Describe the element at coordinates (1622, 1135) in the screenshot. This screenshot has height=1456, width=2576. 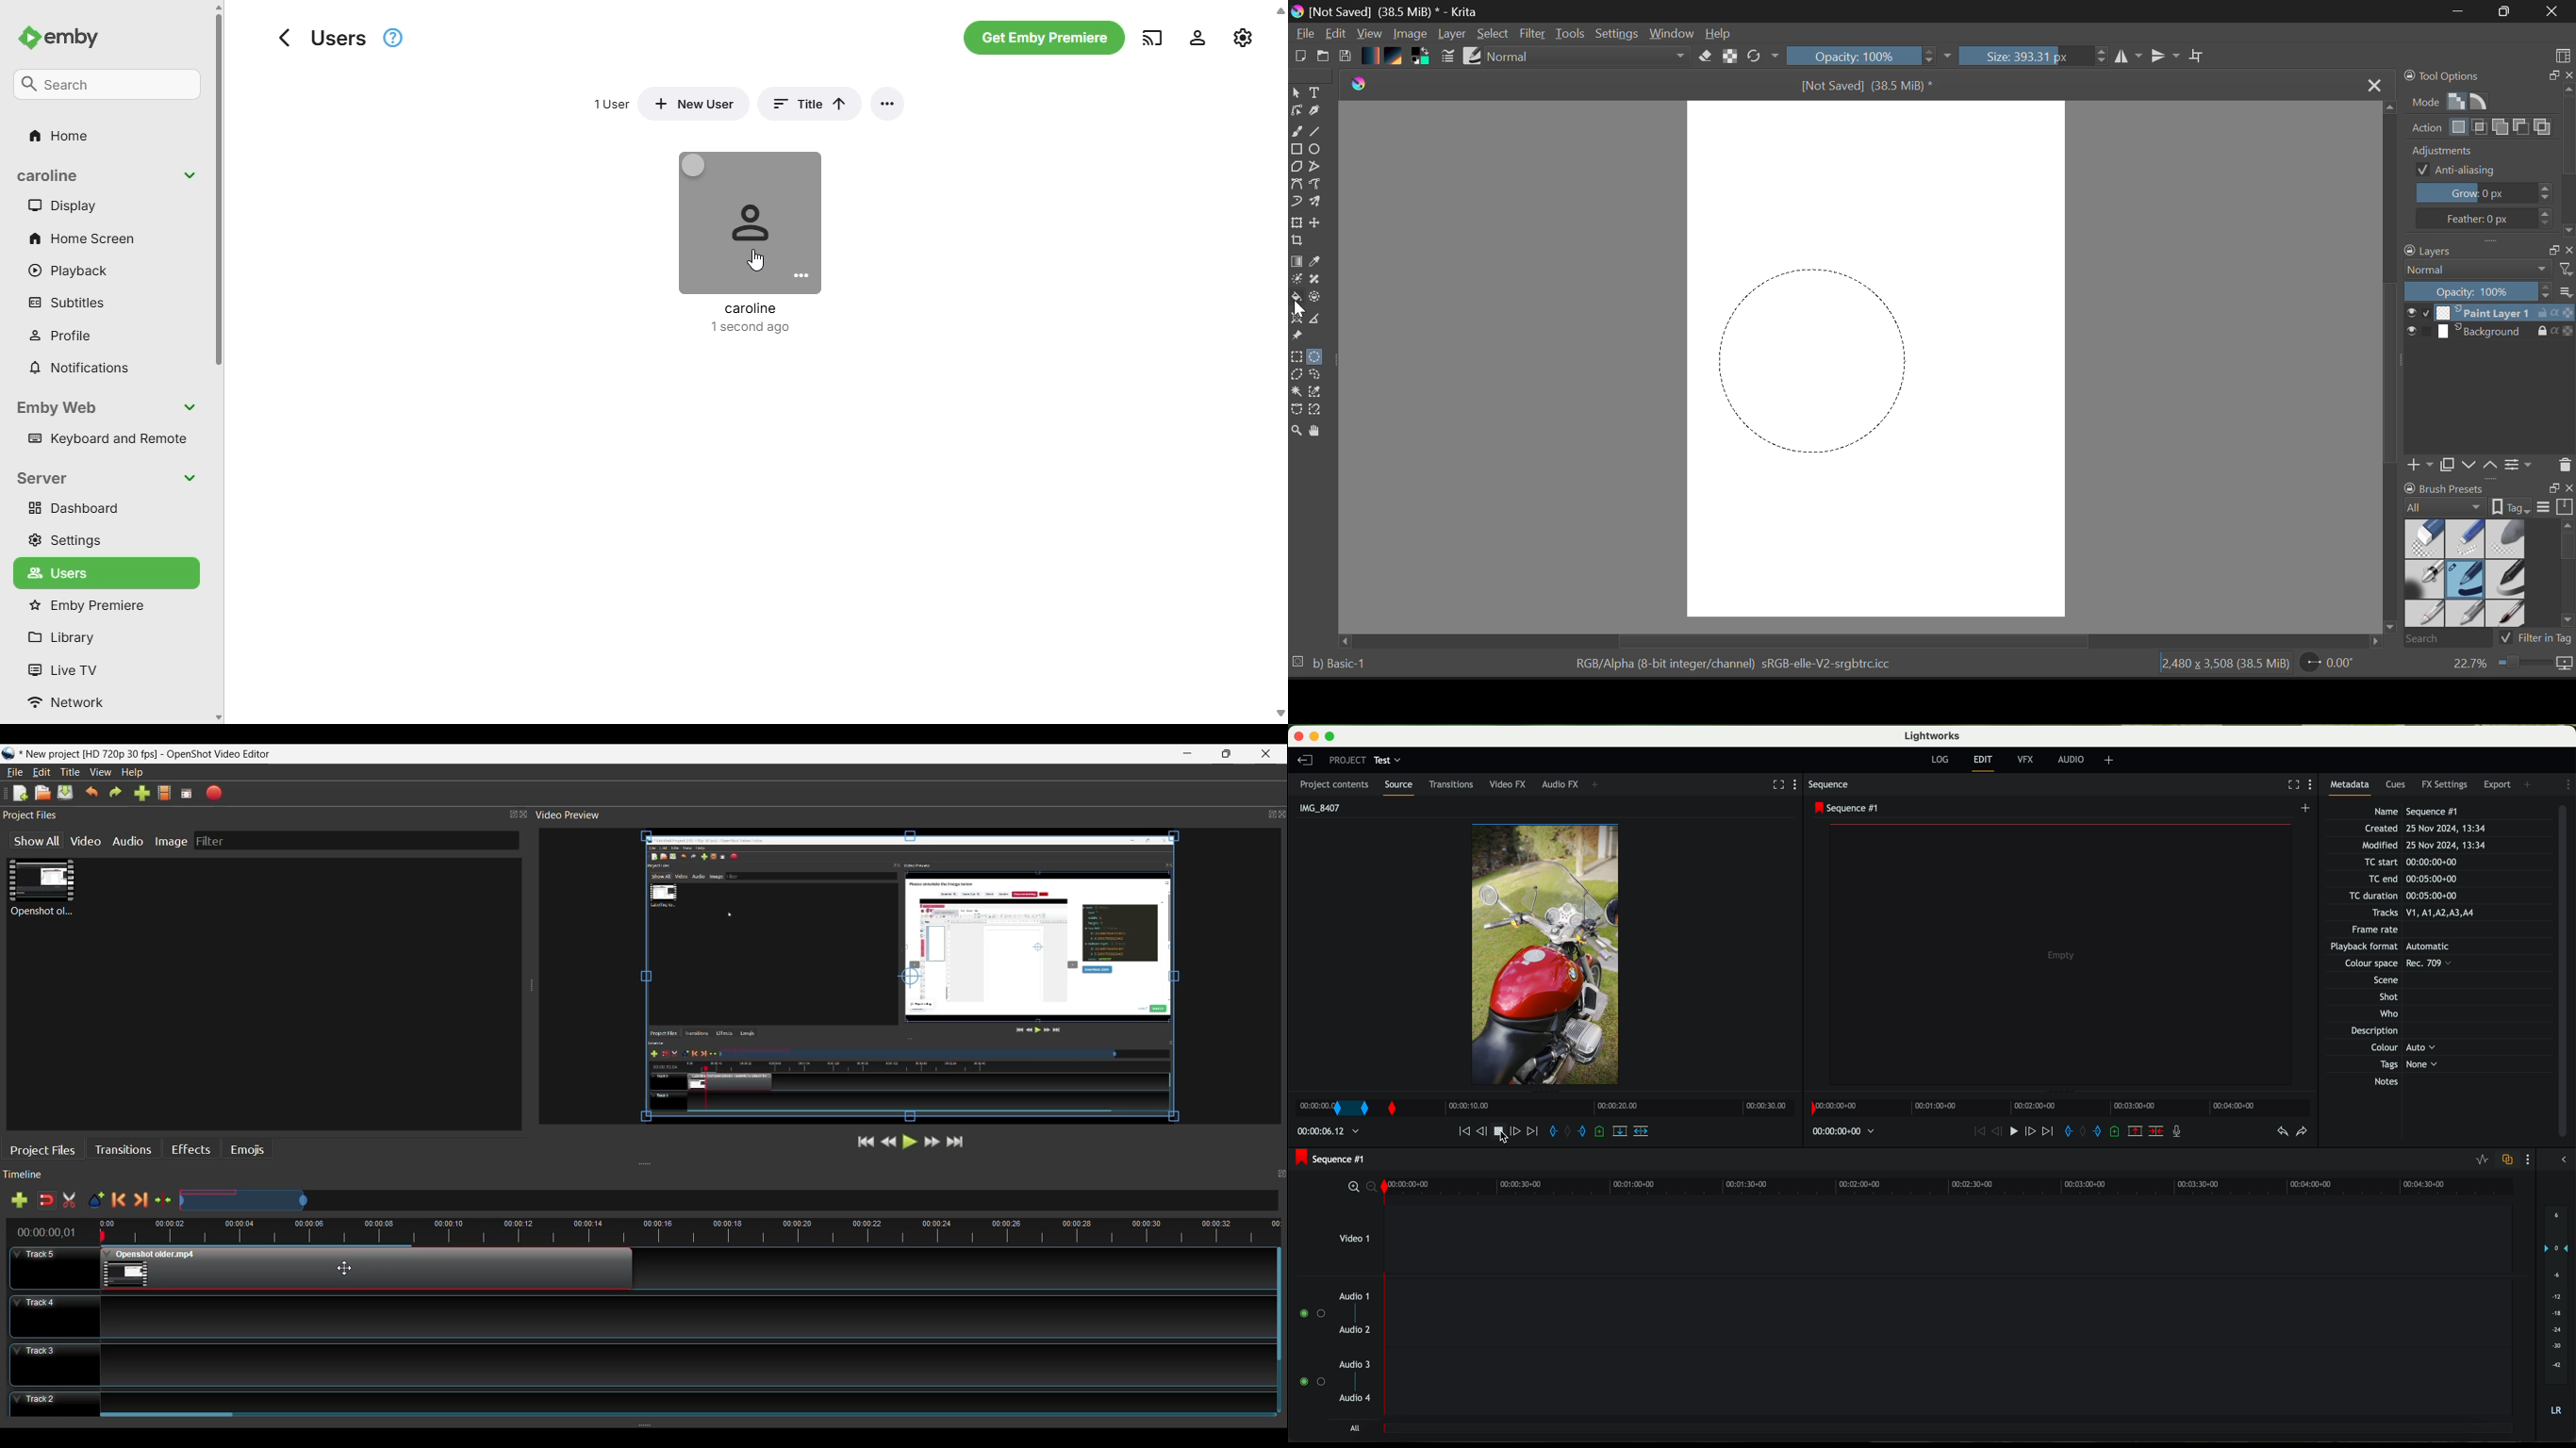
I see `replace into the target sequence` at that location.